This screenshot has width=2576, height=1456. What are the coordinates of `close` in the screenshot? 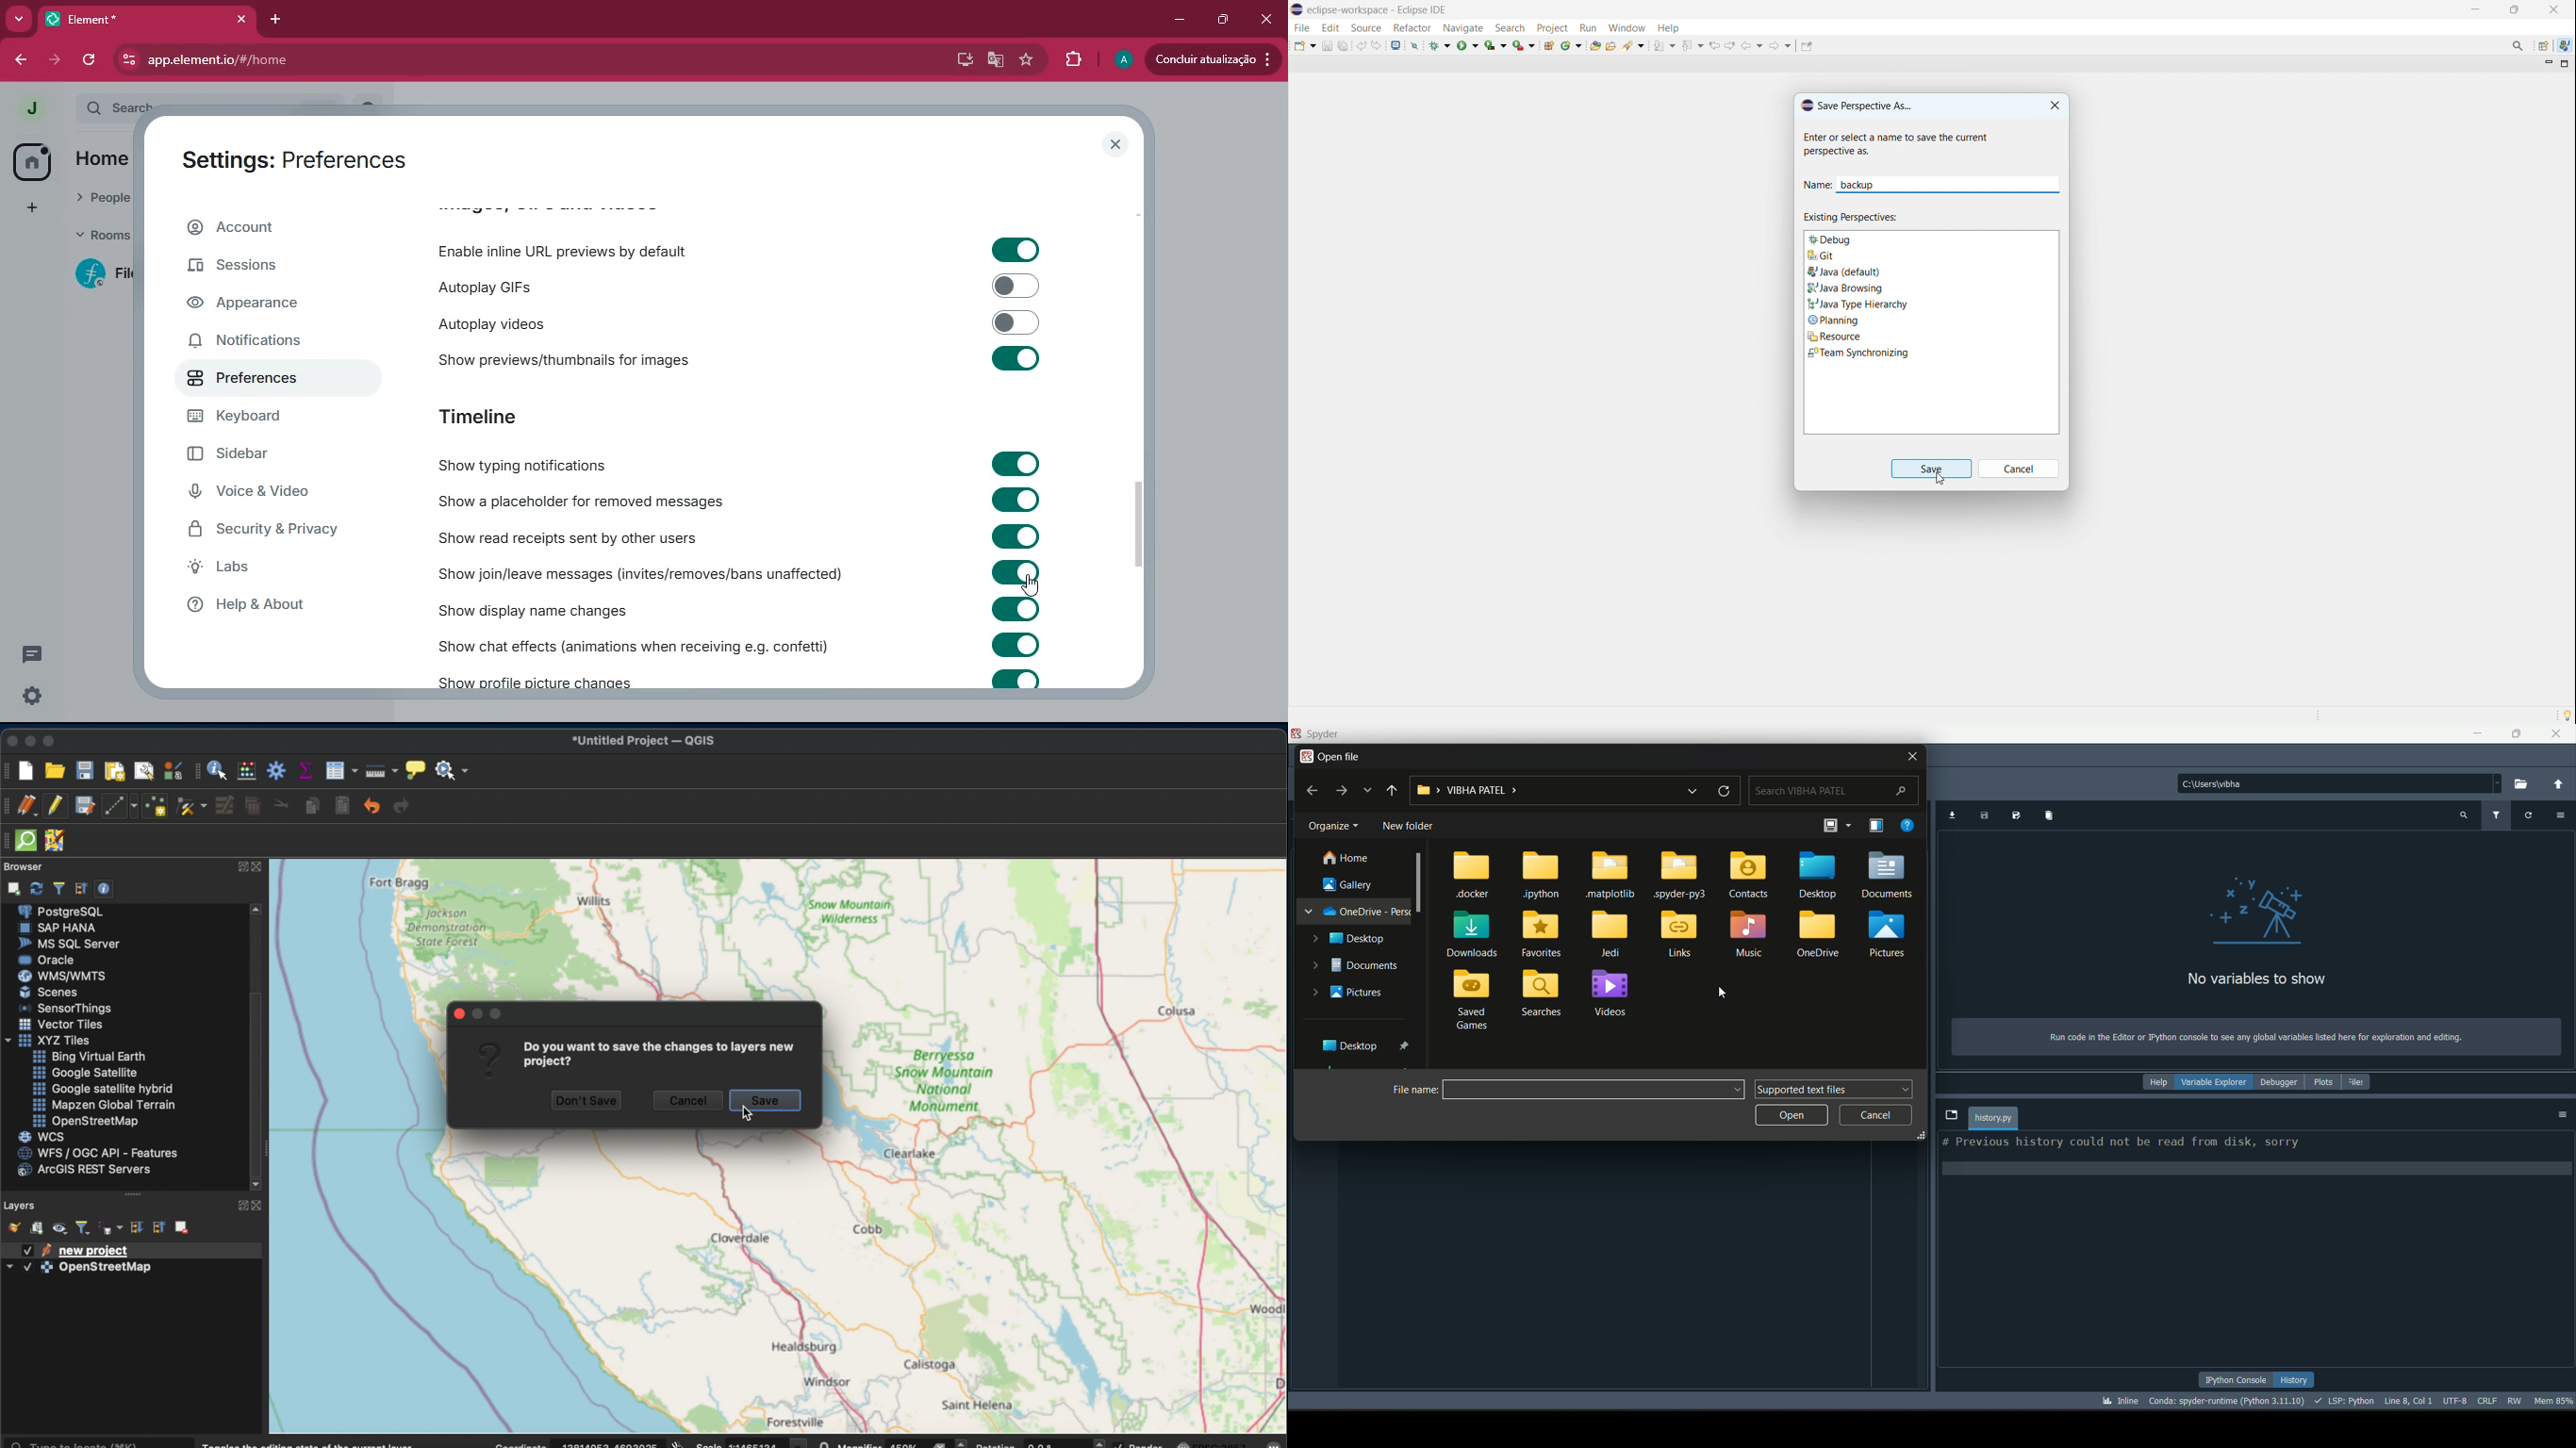 It's located at (2555, 734).